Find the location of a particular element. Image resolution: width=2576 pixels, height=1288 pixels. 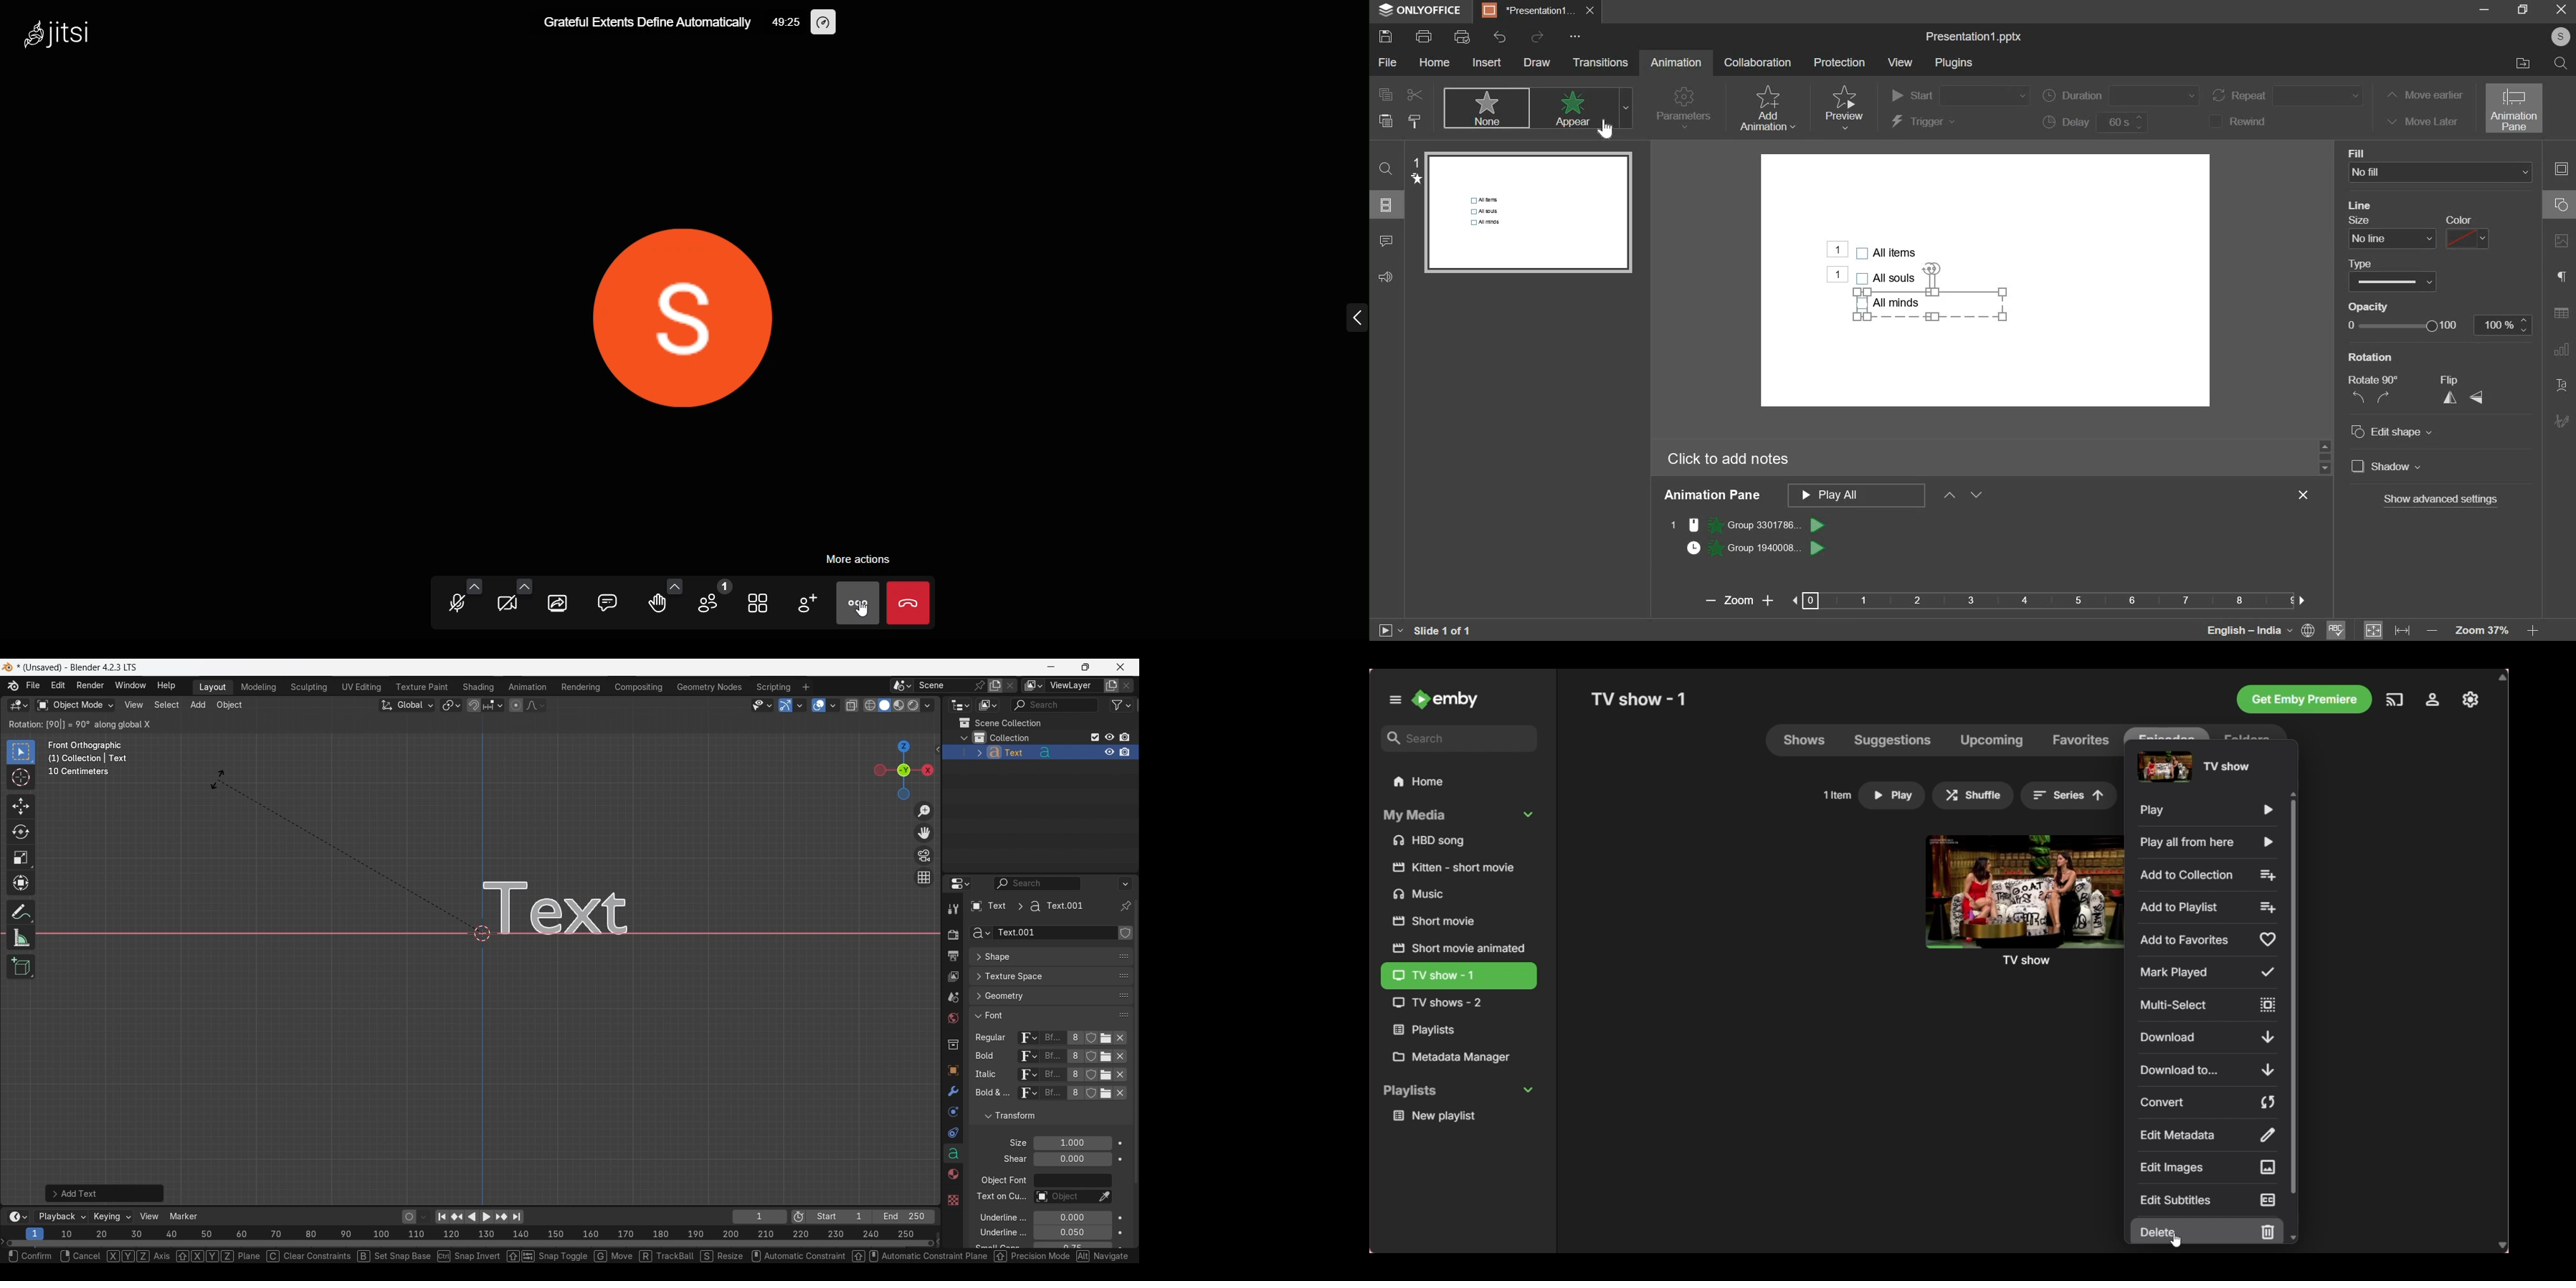

undo is located at coordinates (1500, 37).